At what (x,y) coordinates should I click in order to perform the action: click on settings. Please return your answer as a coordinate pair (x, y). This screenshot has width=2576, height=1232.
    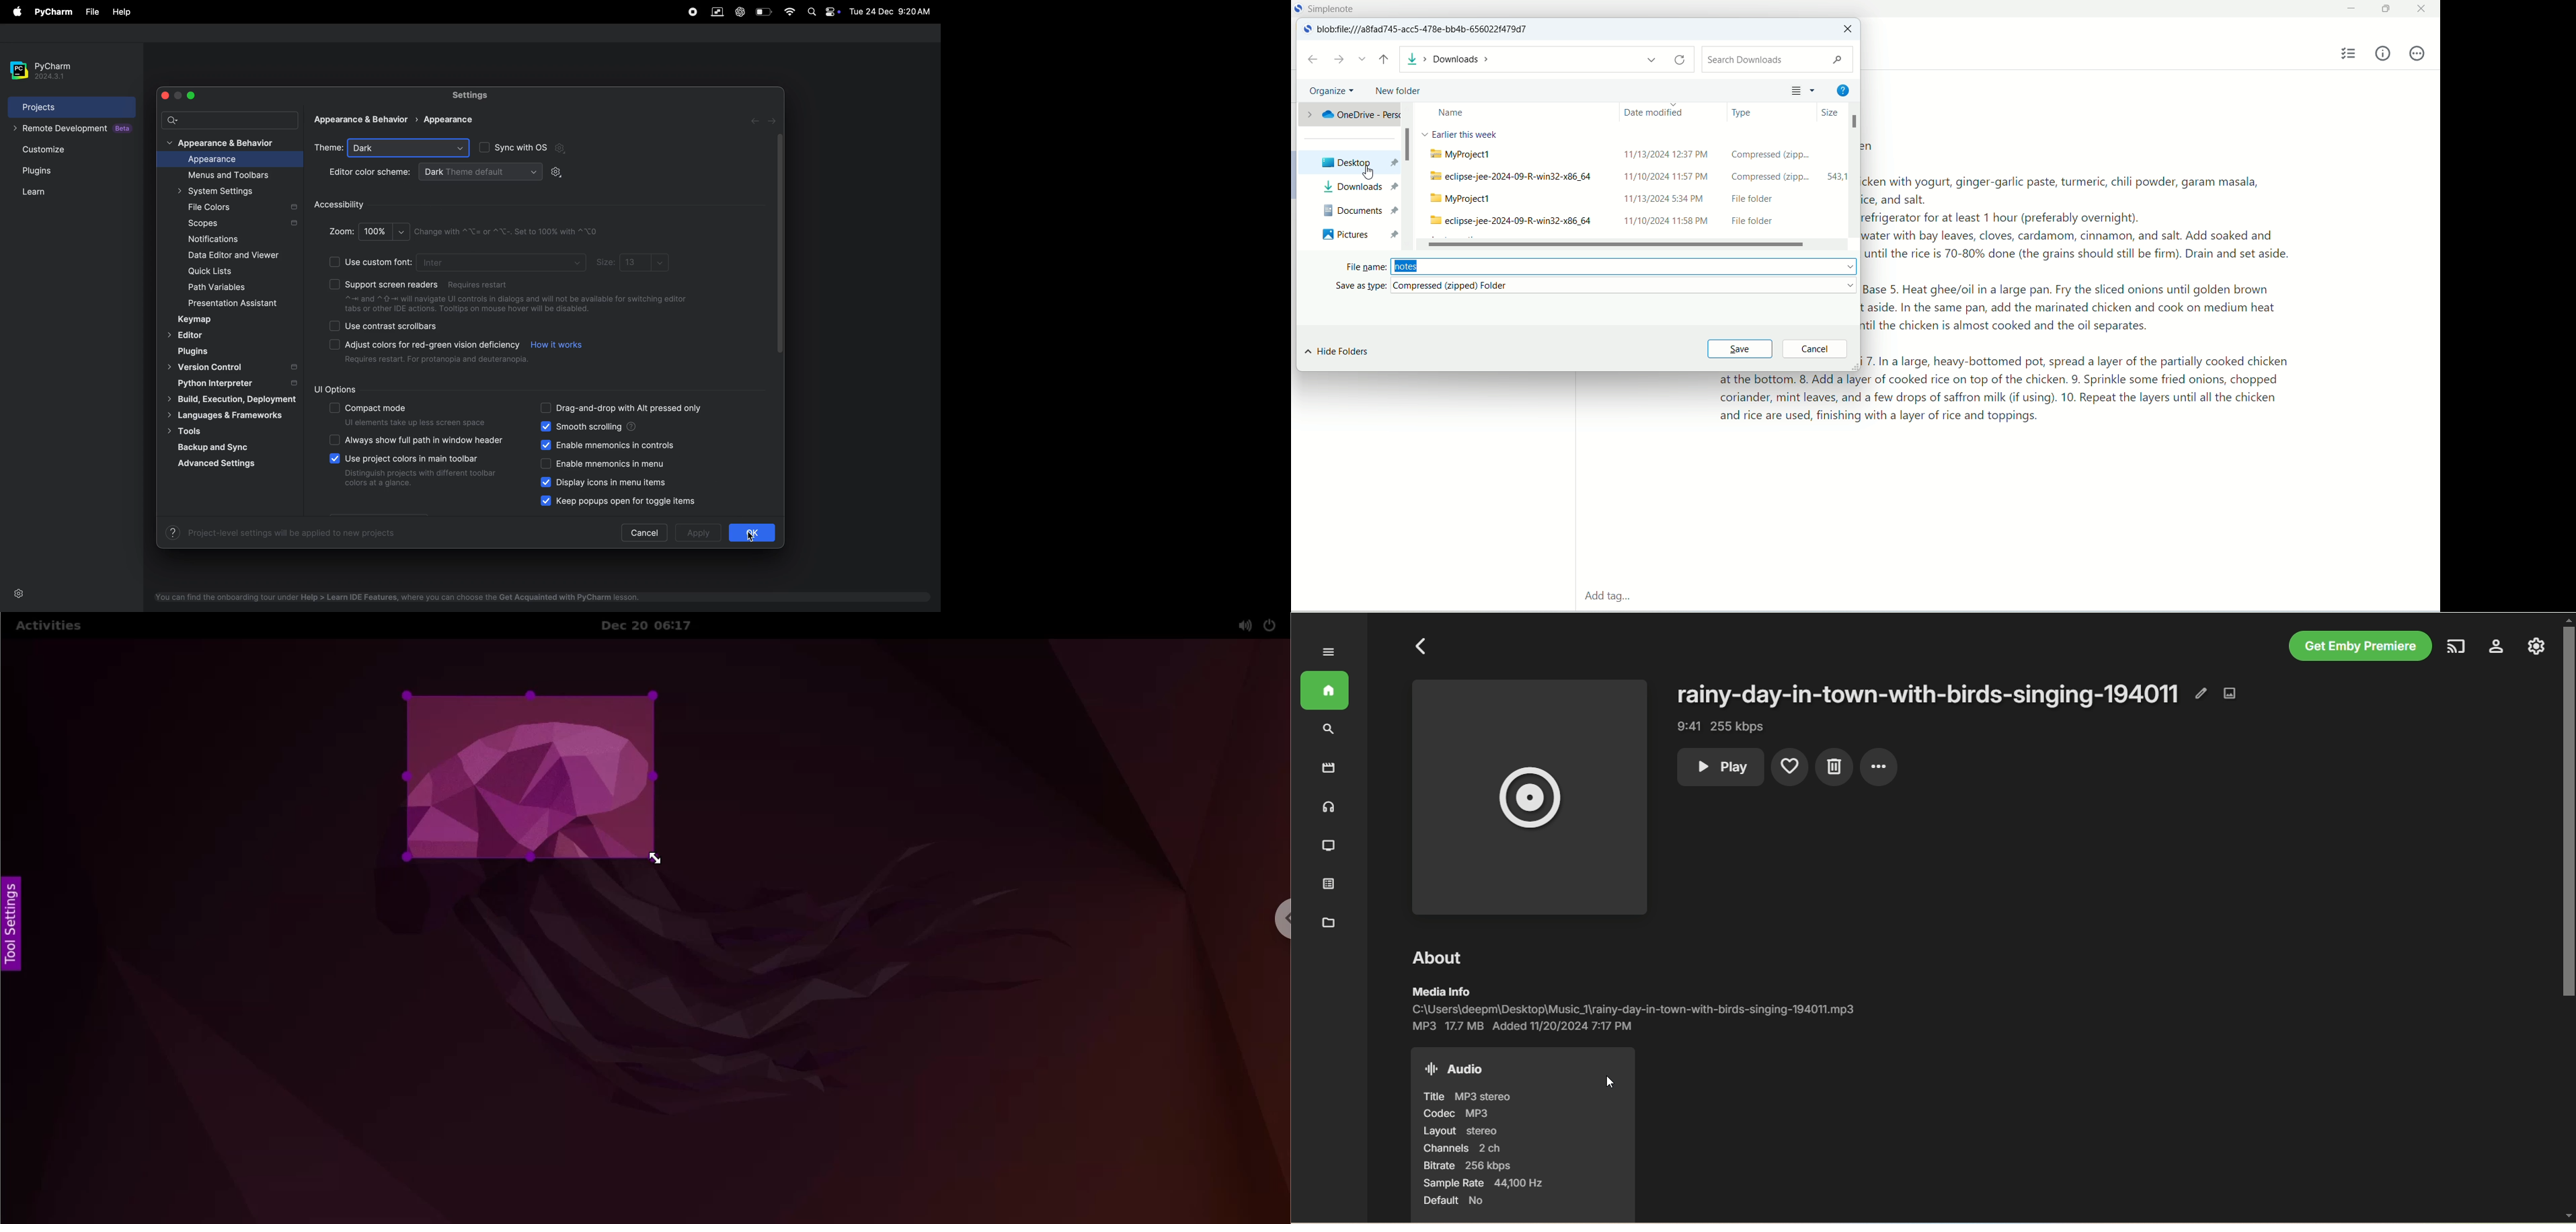
    Looking at the image, I should click on (474, 96).